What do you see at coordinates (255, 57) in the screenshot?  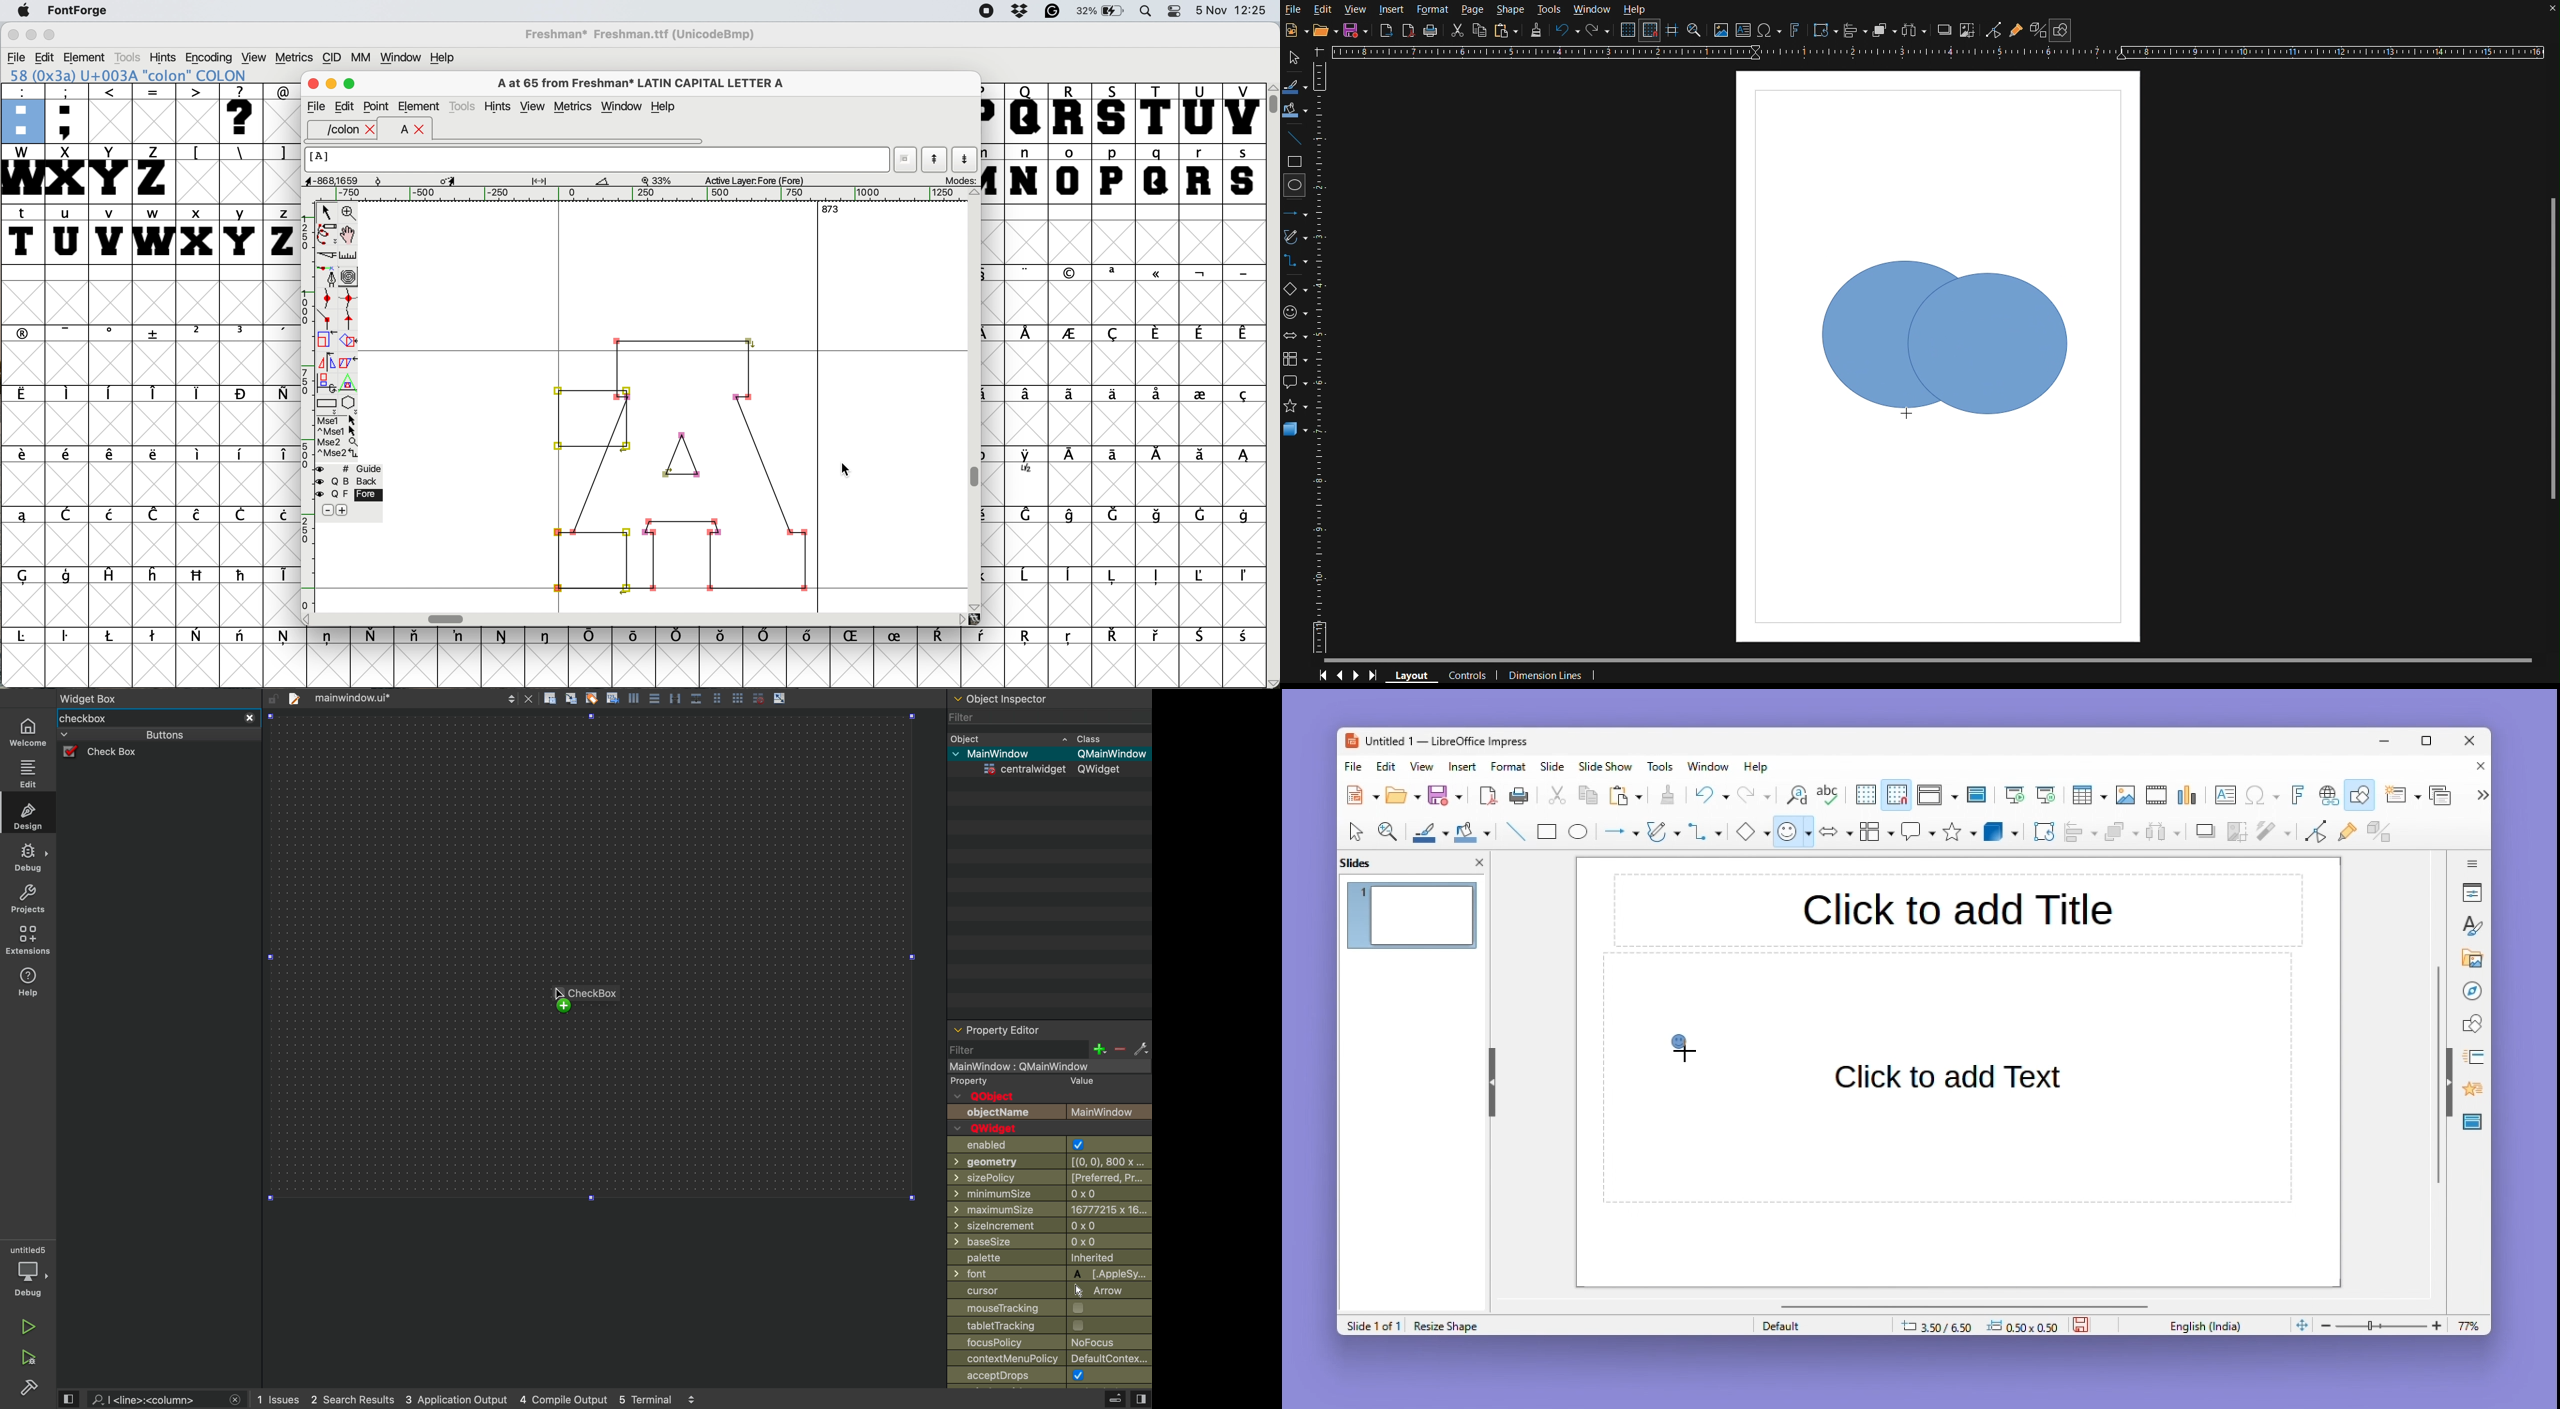 I see `view` at bounding box center [255, 57].